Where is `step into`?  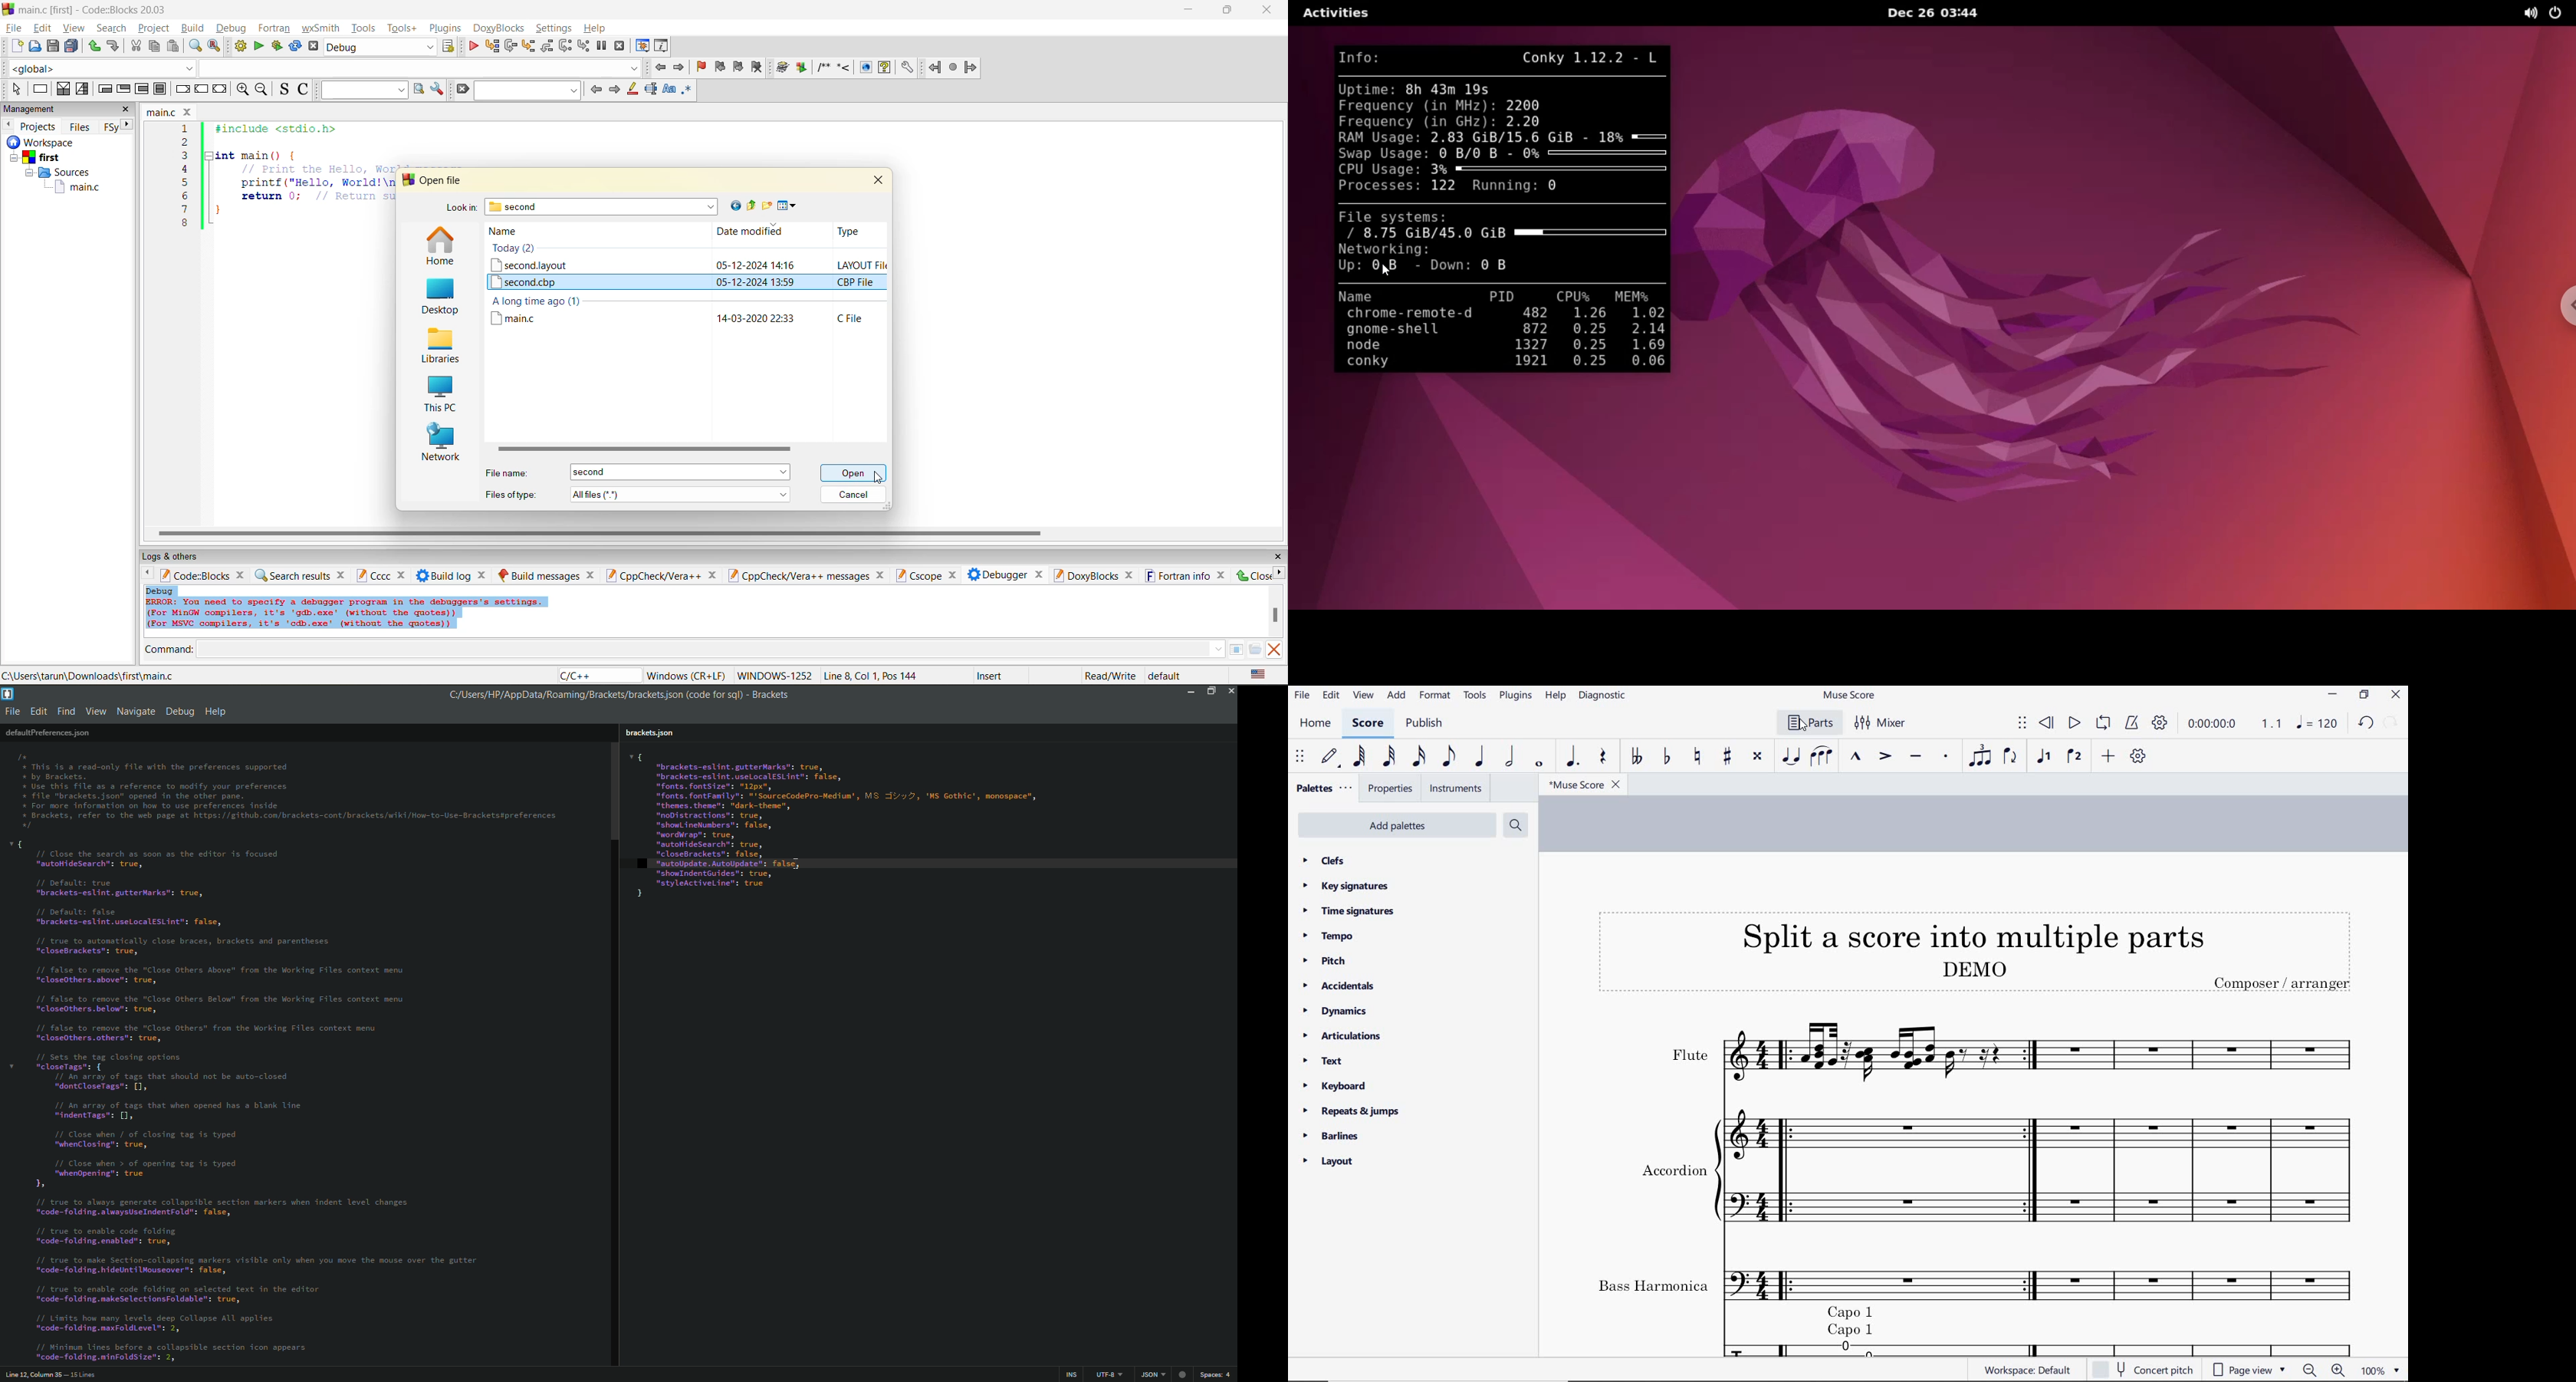 step into is located at coordinates (843, 66).